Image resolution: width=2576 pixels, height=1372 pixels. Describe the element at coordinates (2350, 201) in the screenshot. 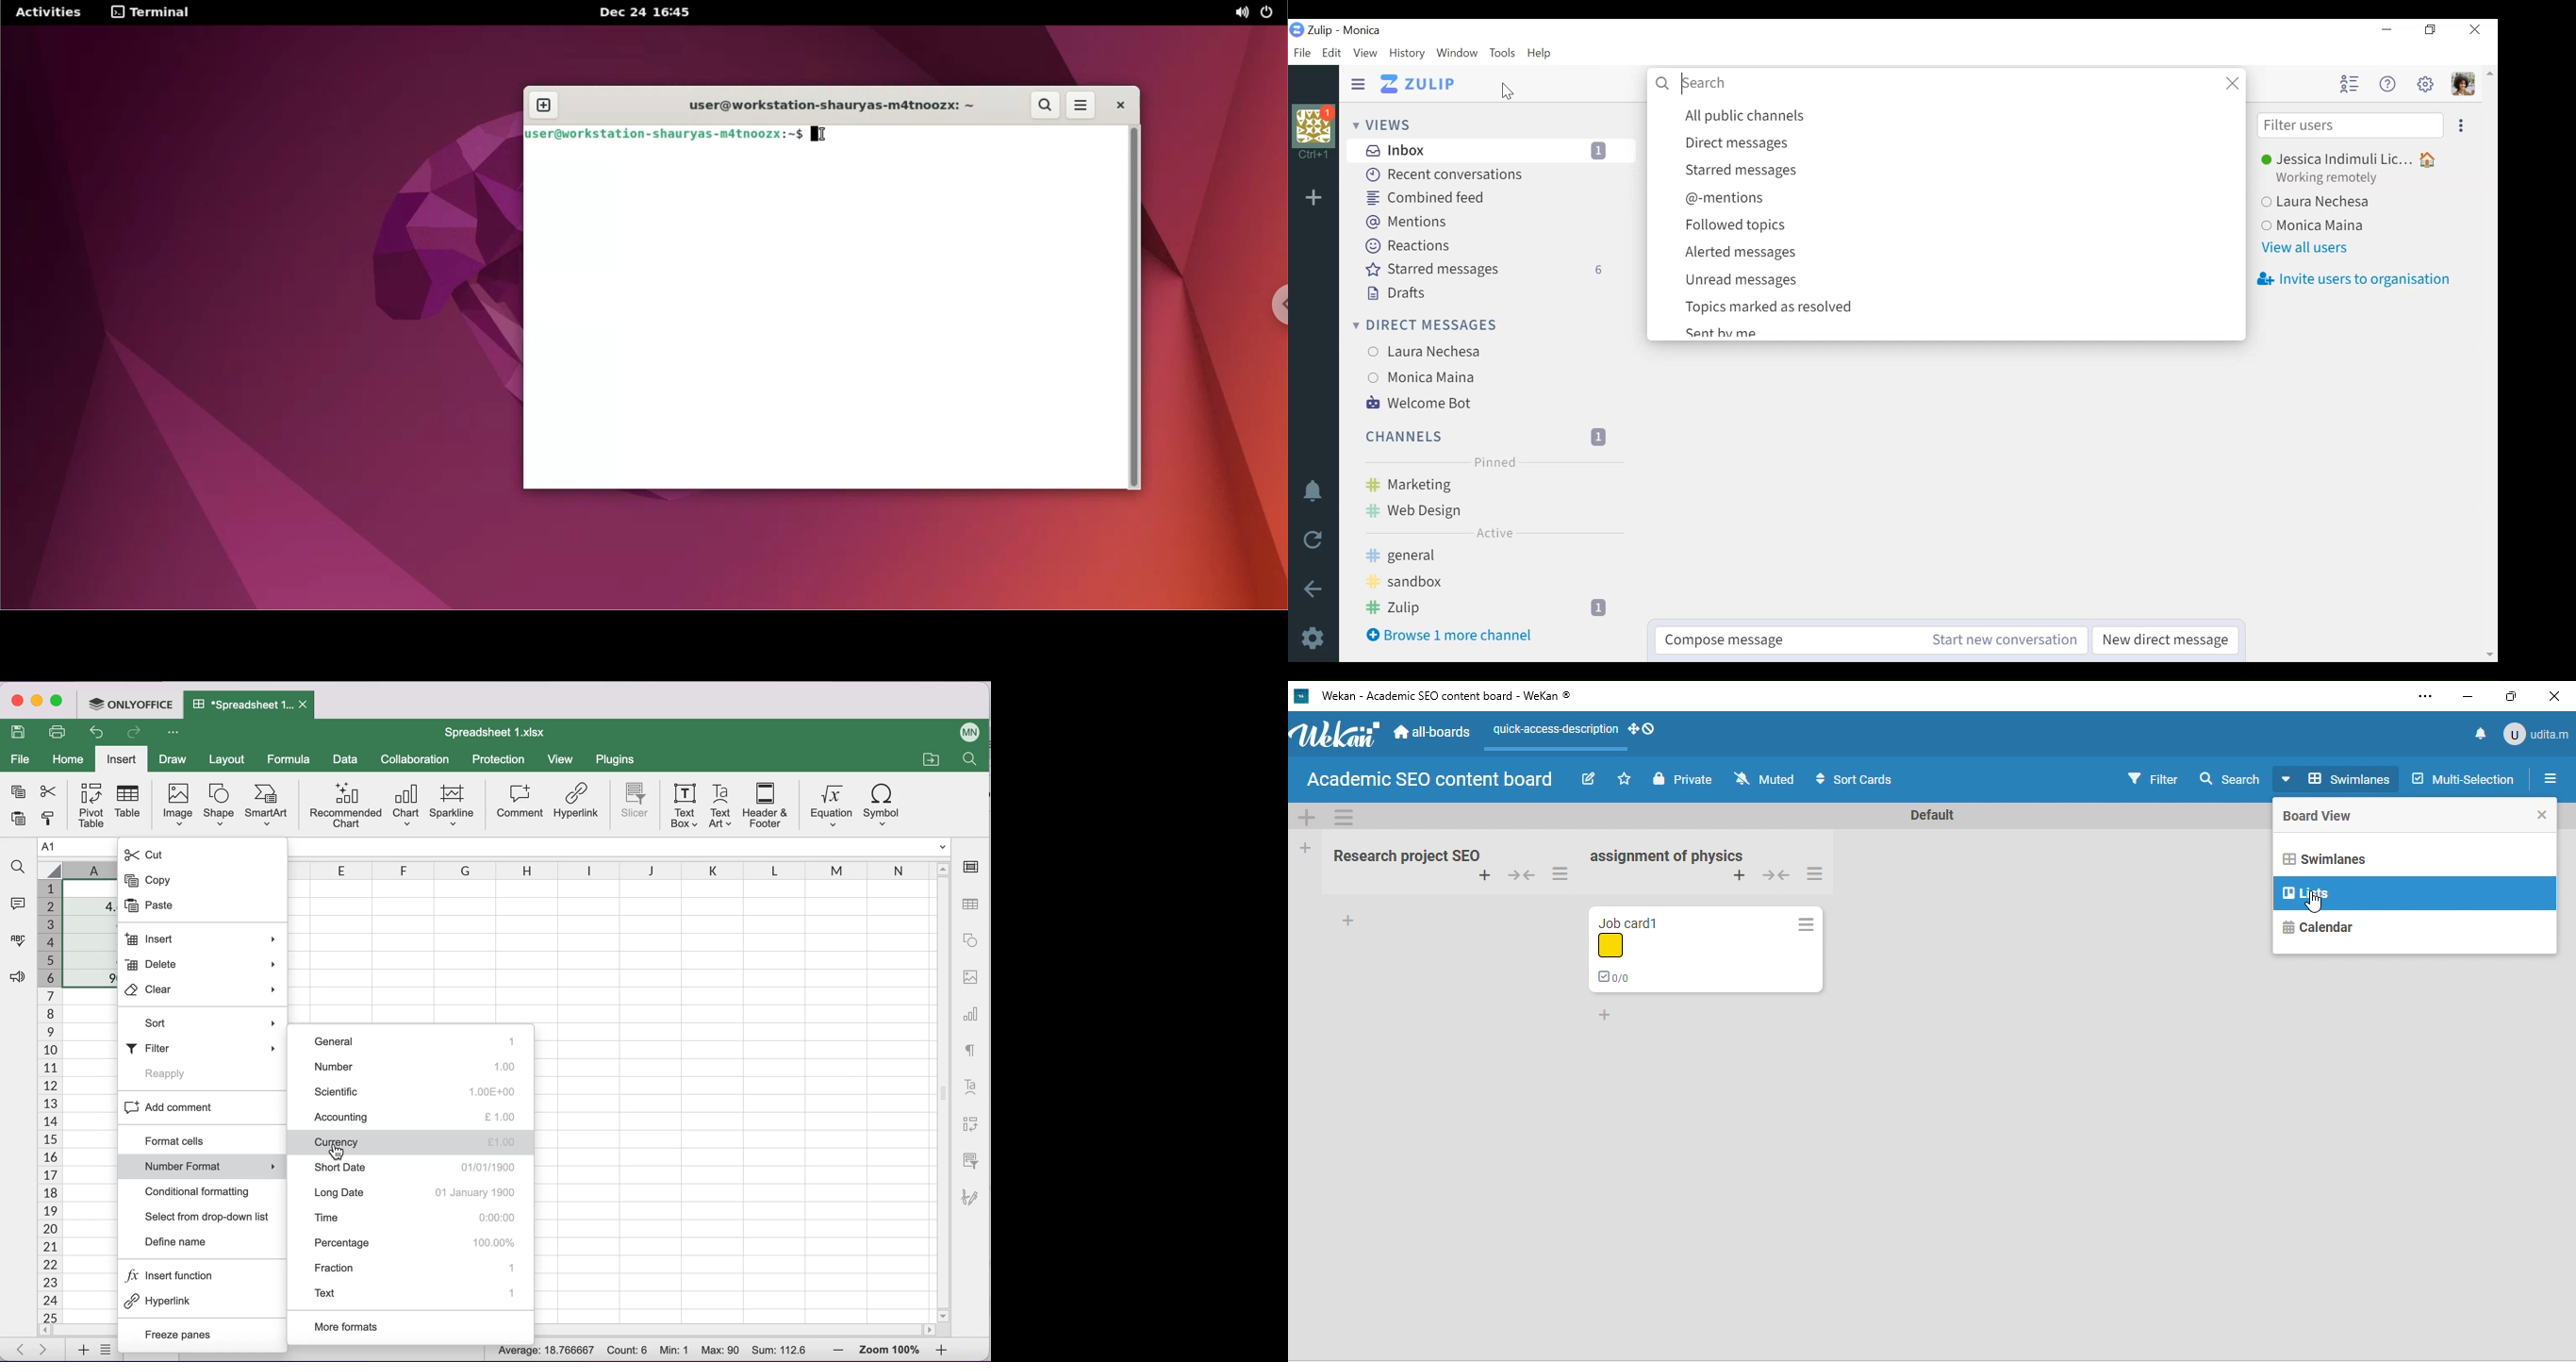

I see `Users` at that location.